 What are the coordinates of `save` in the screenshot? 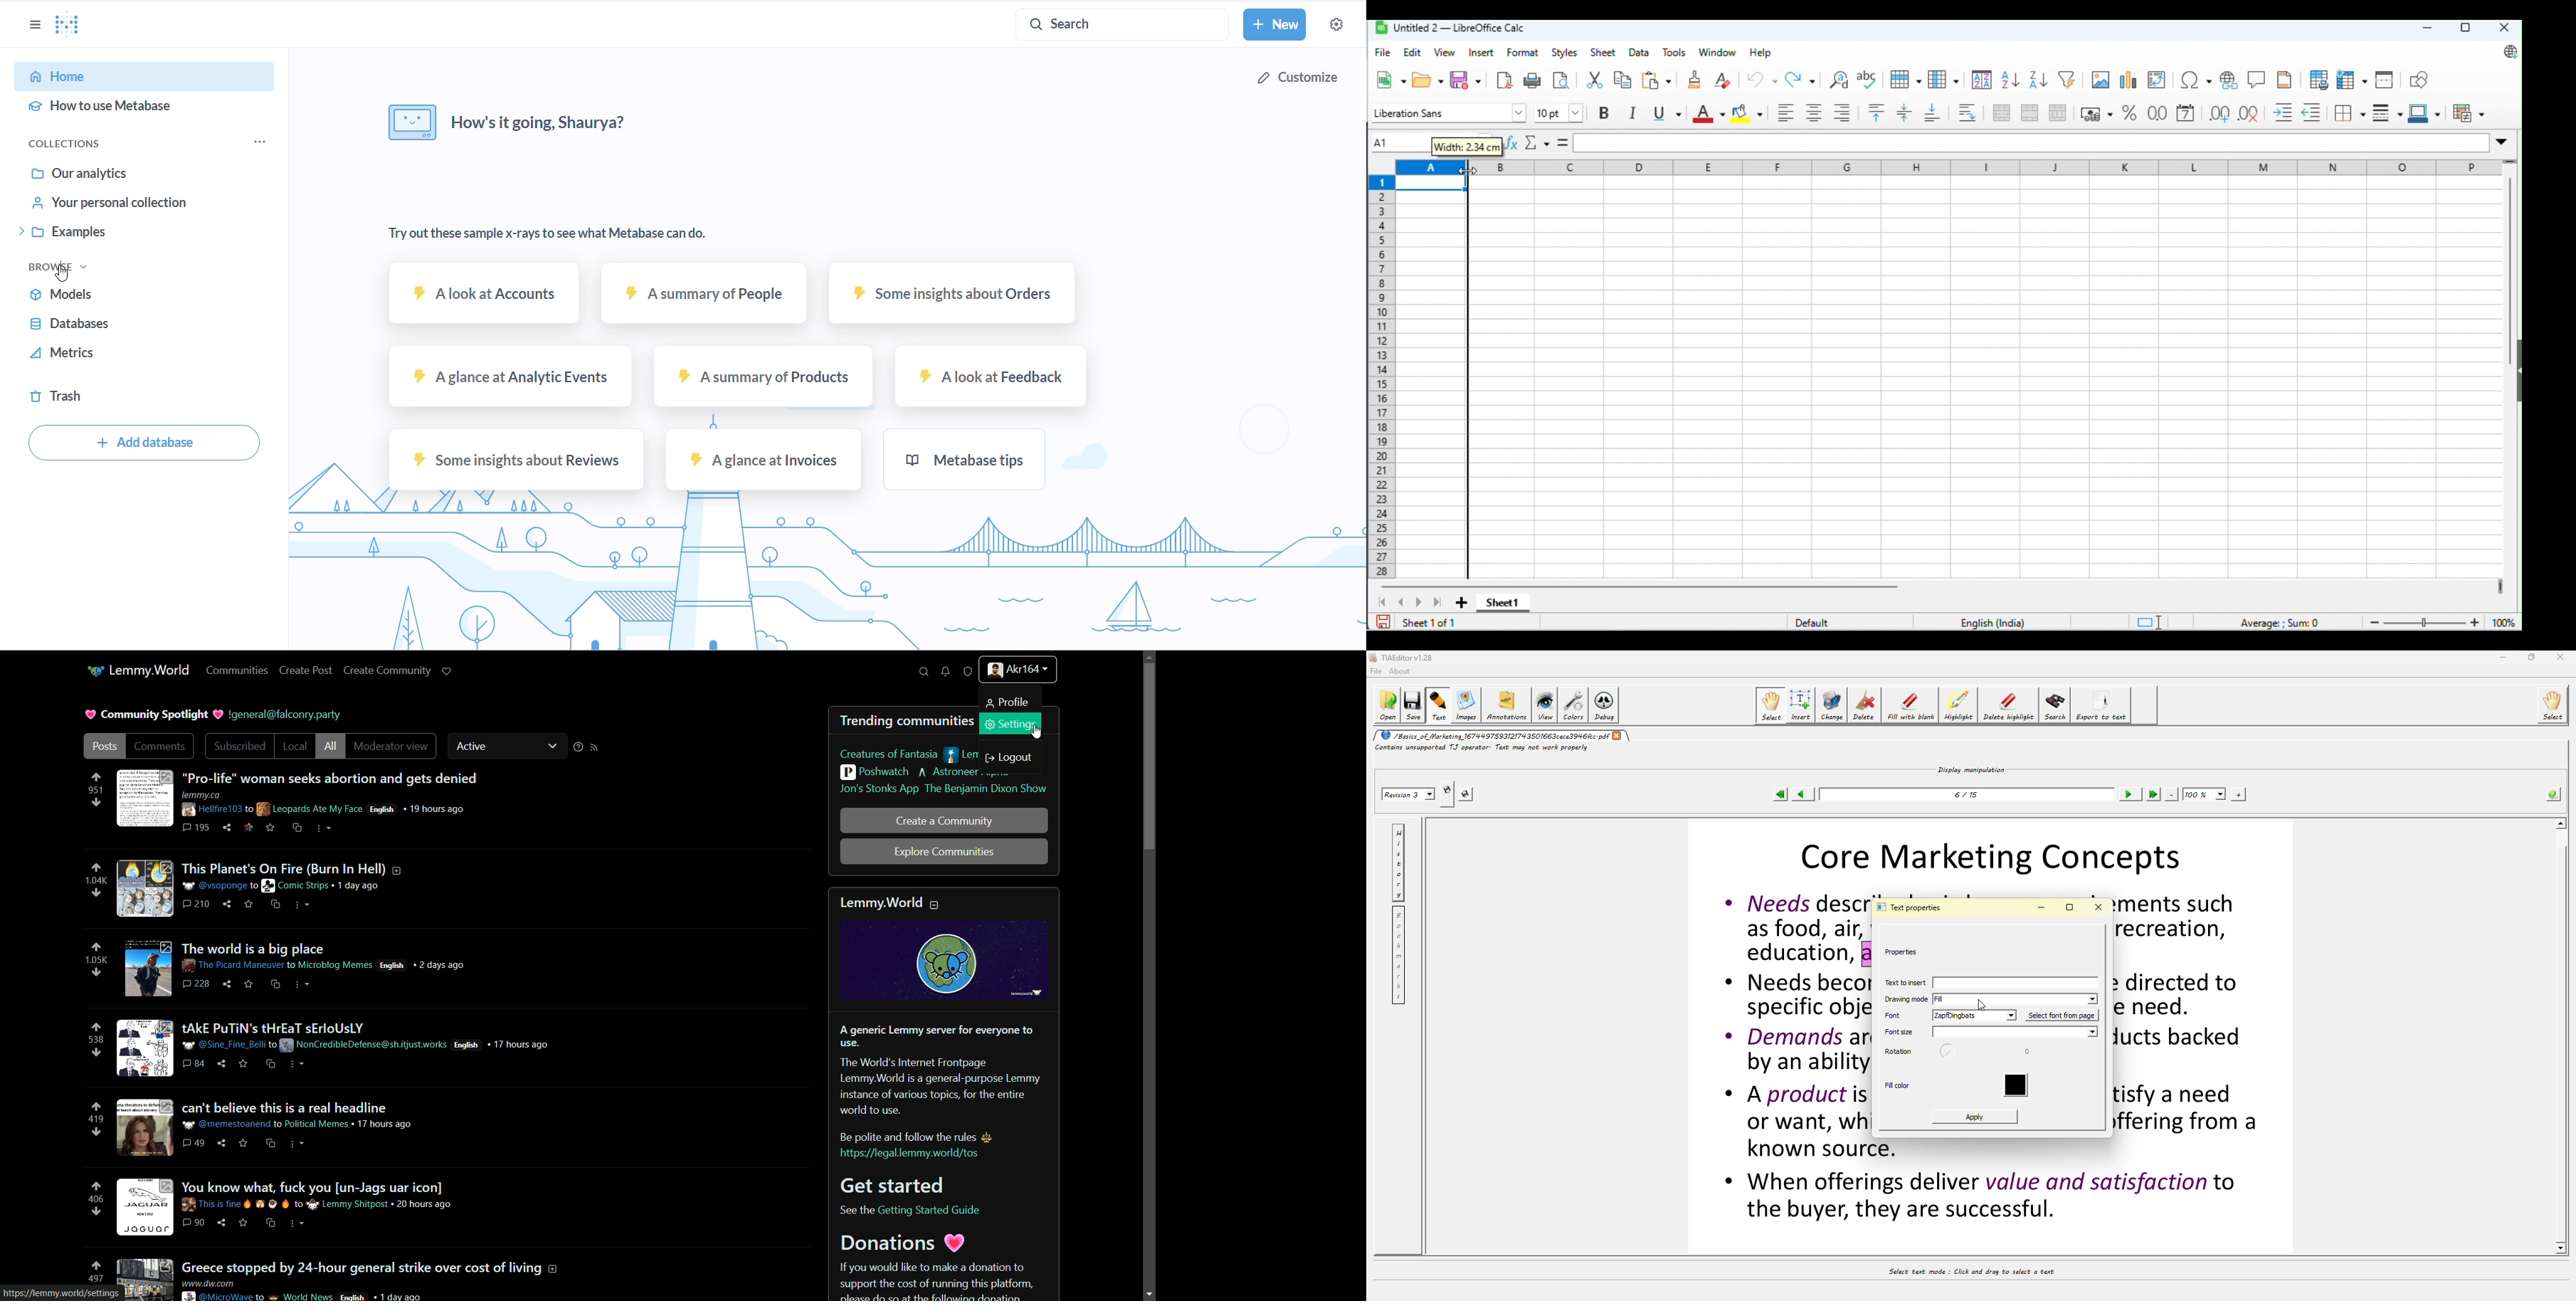 It's located at (1466, 79).